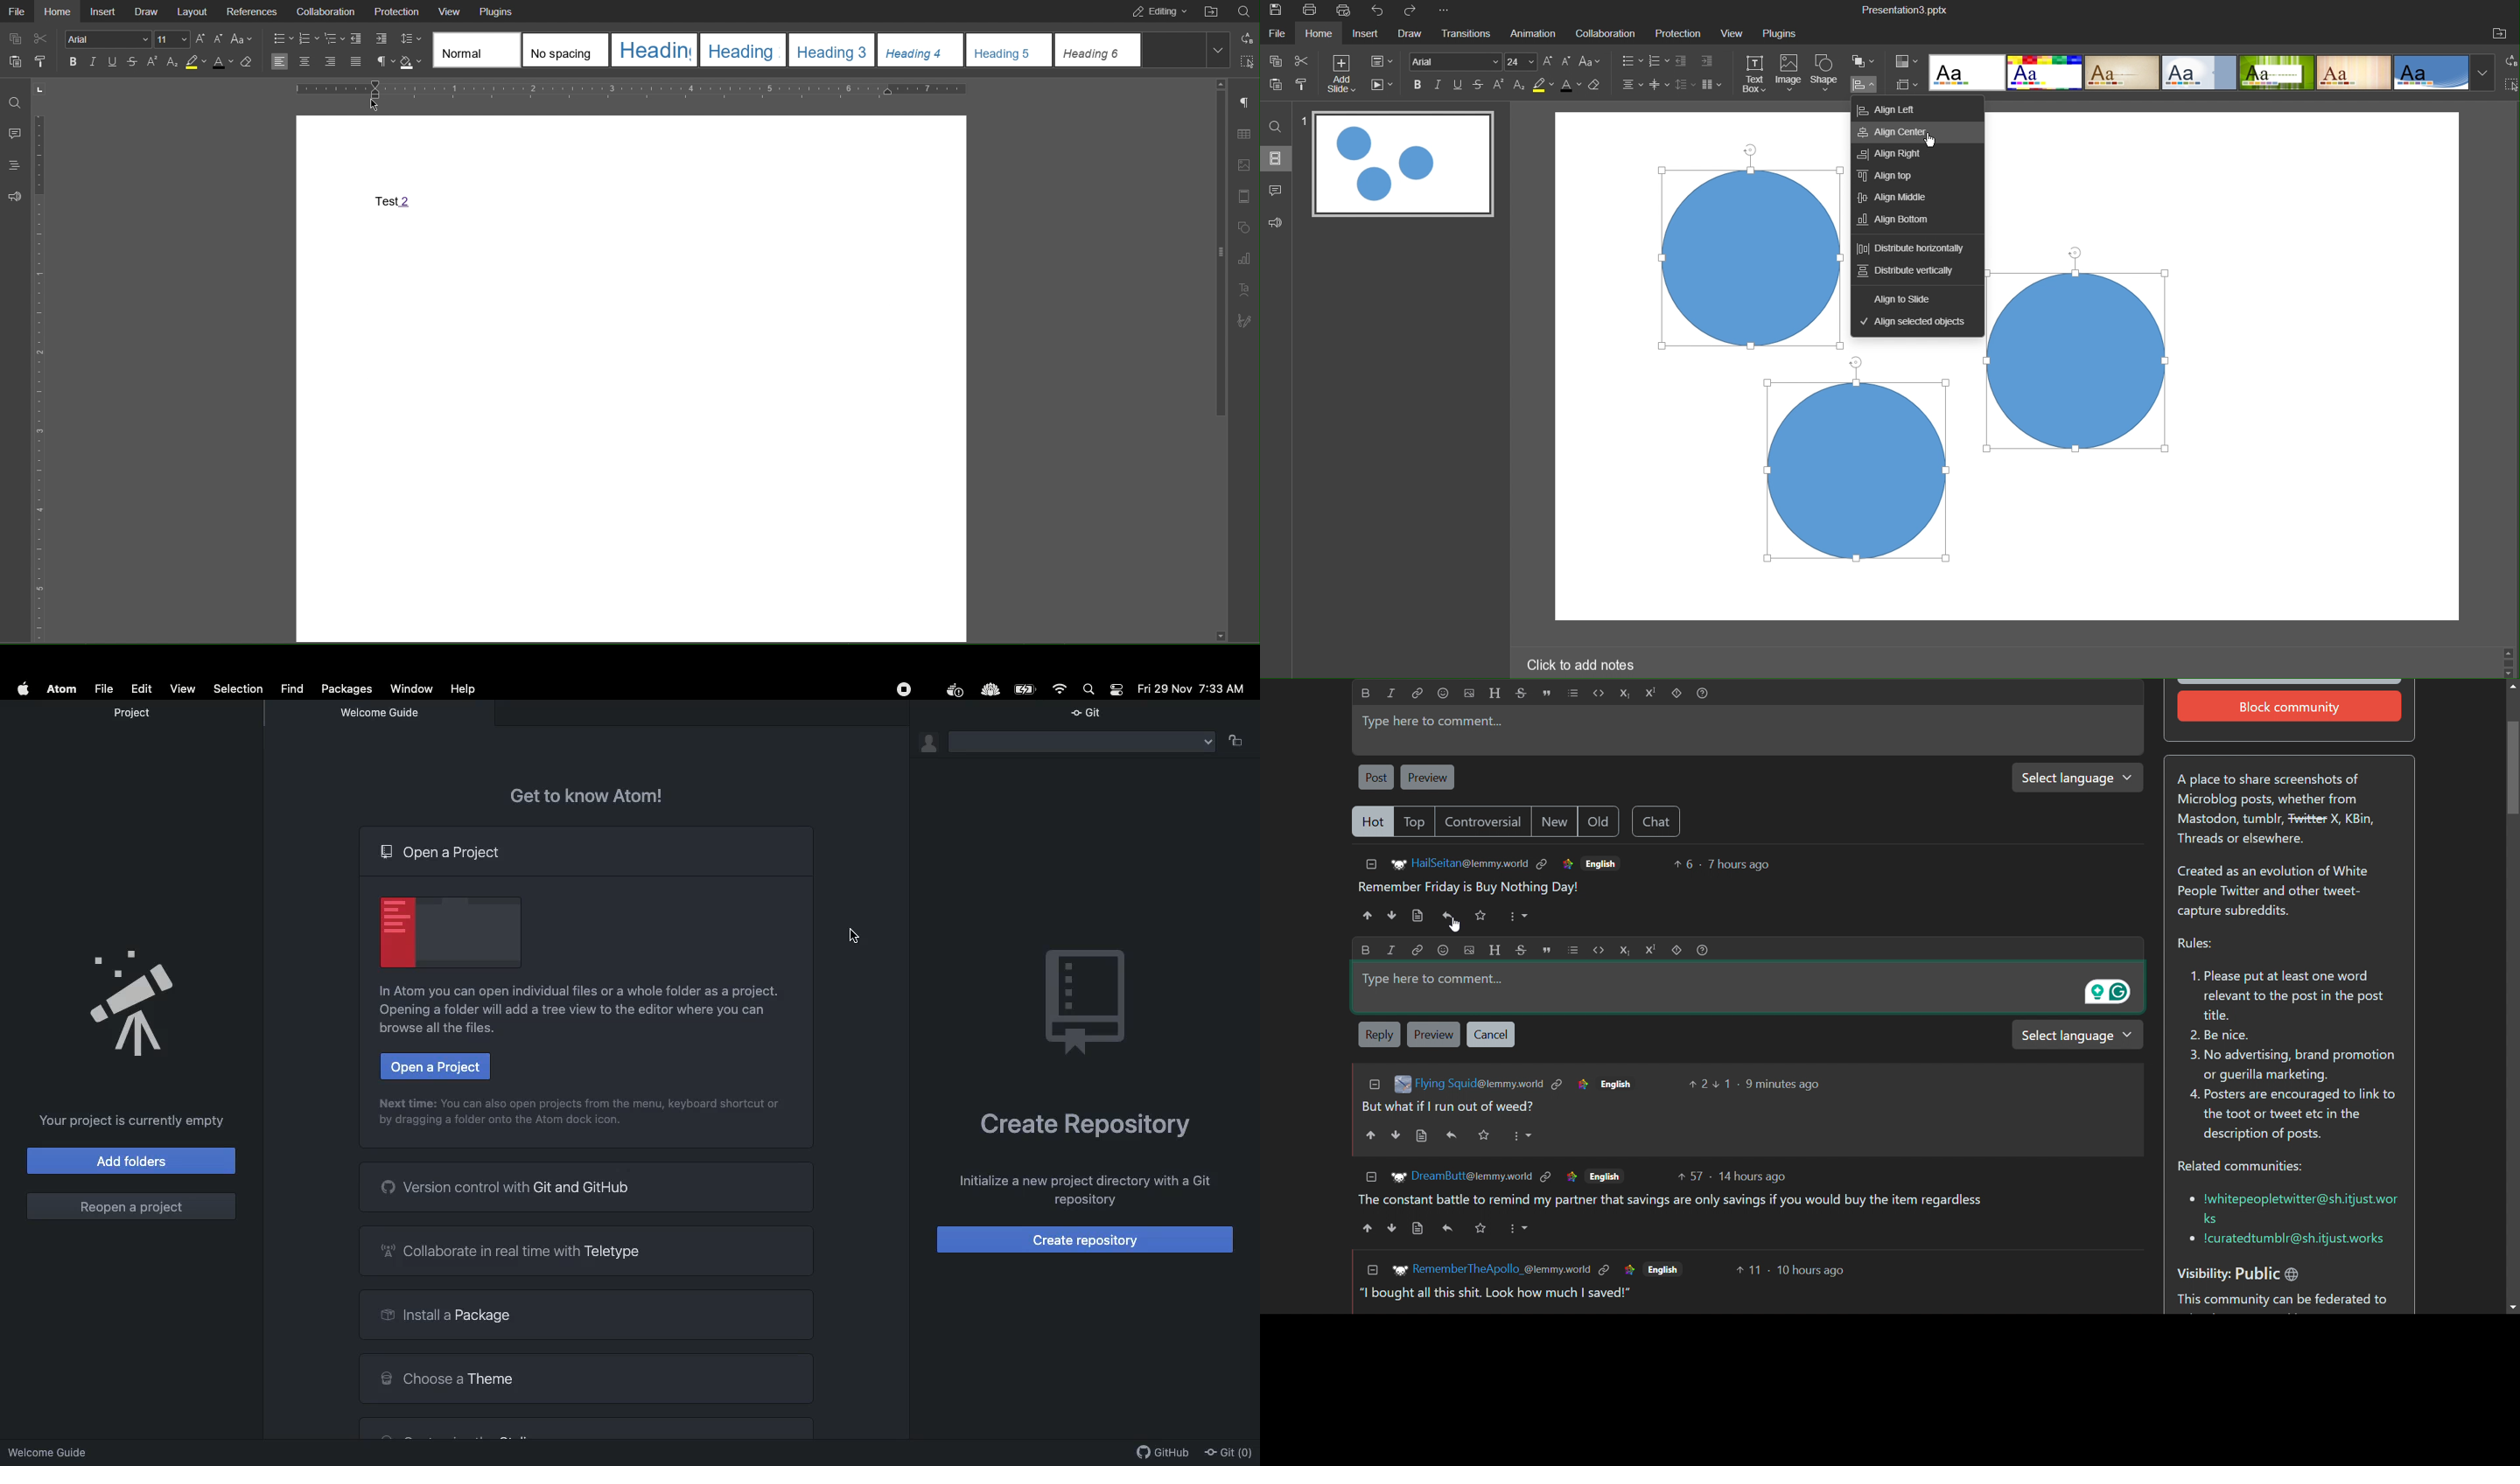  I want to click on italic, so click(1392, 693).